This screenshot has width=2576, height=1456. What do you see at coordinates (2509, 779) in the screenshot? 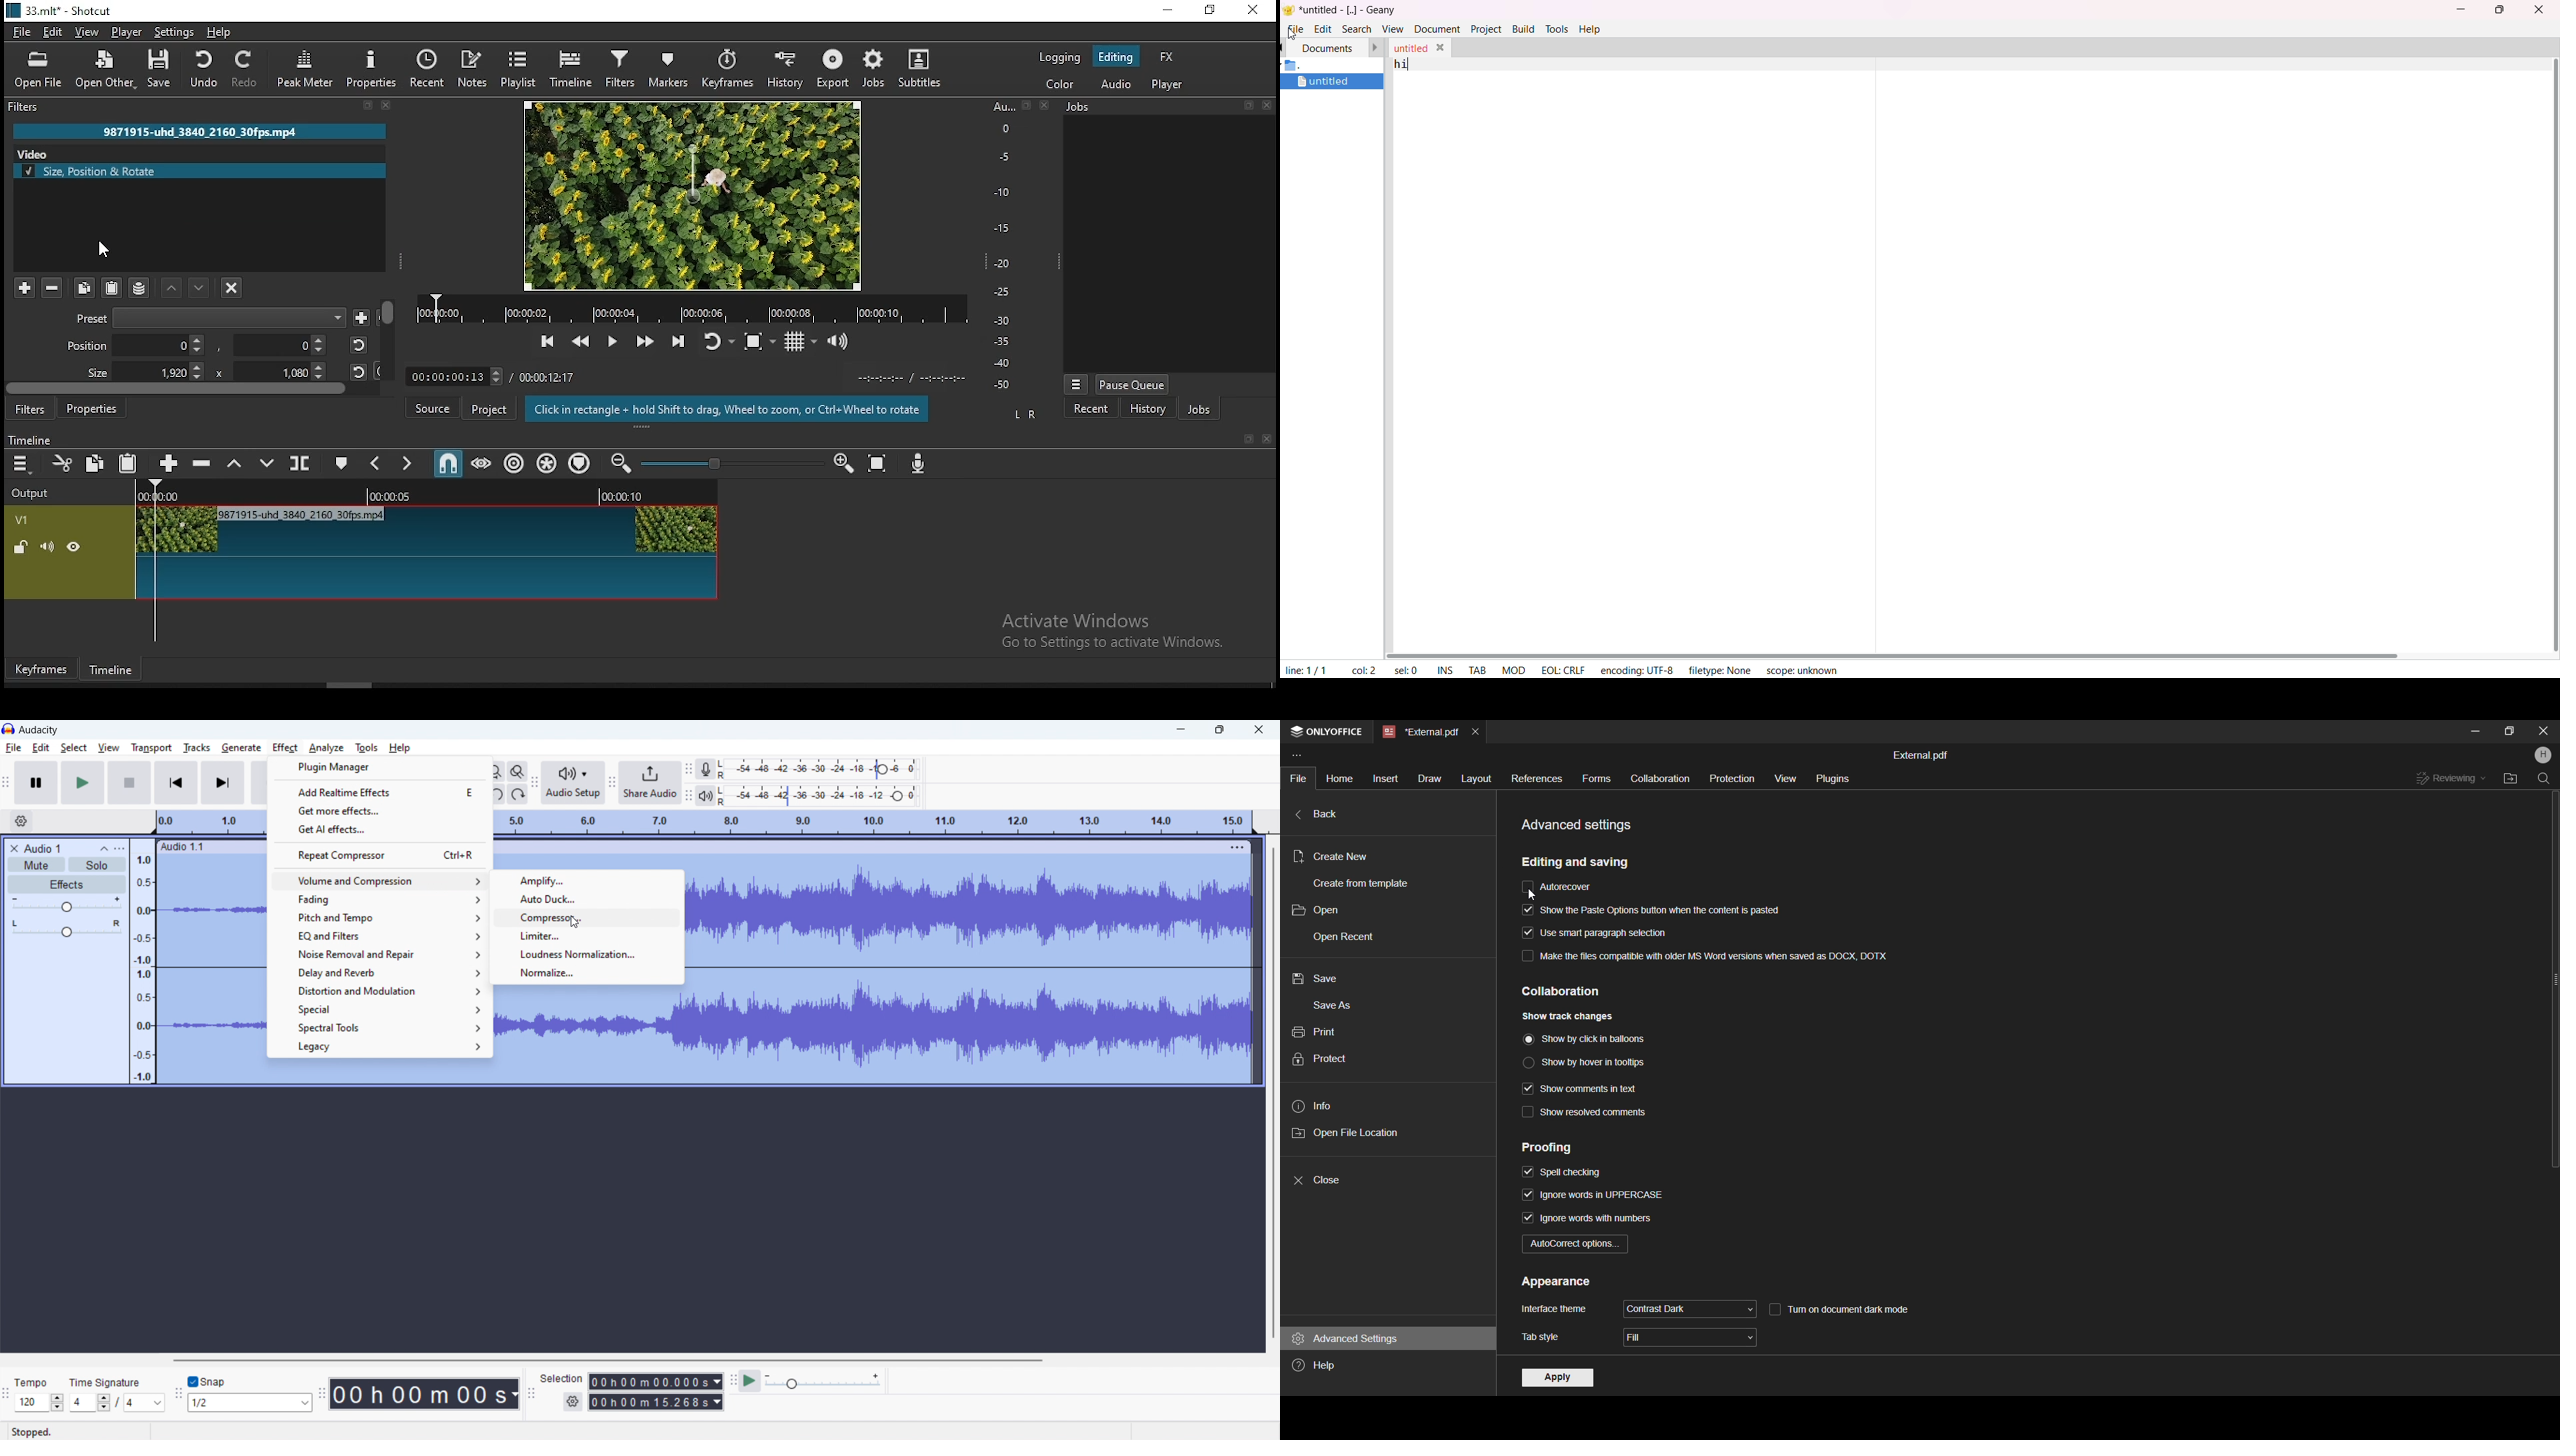
I see `Open File Location` at bounding box center [2509, 779].